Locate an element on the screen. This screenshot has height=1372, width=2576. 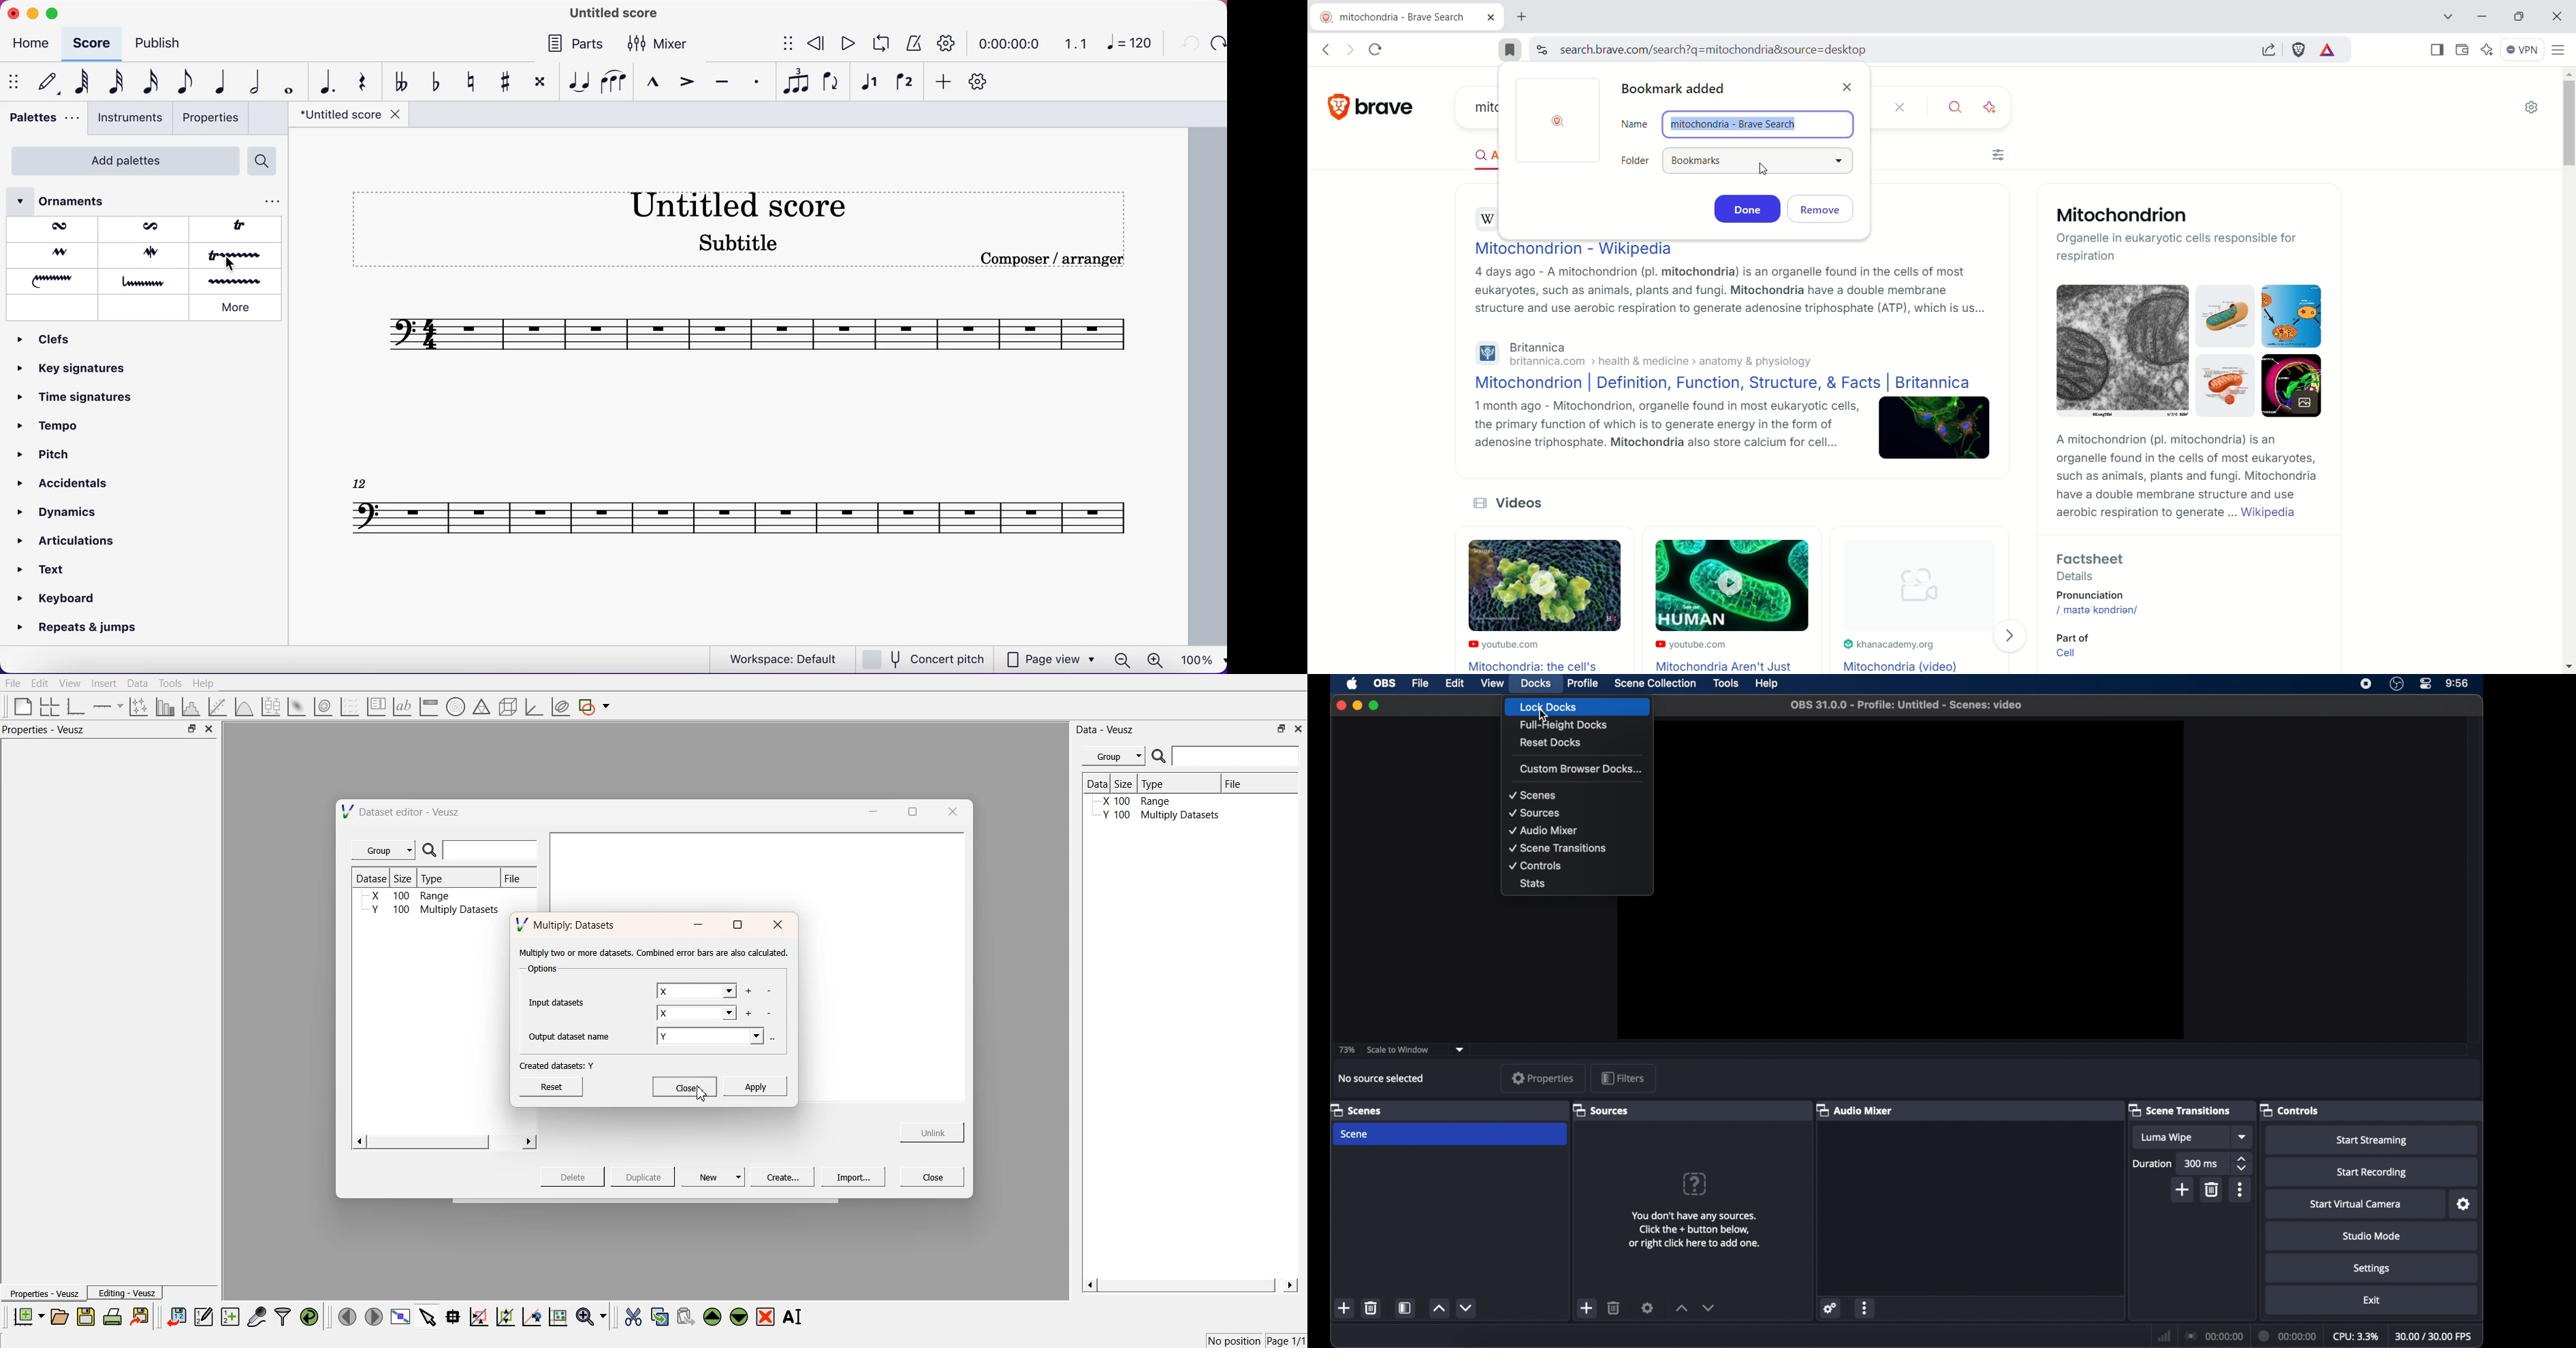
cpu is located at coordinates (2355, 1336).